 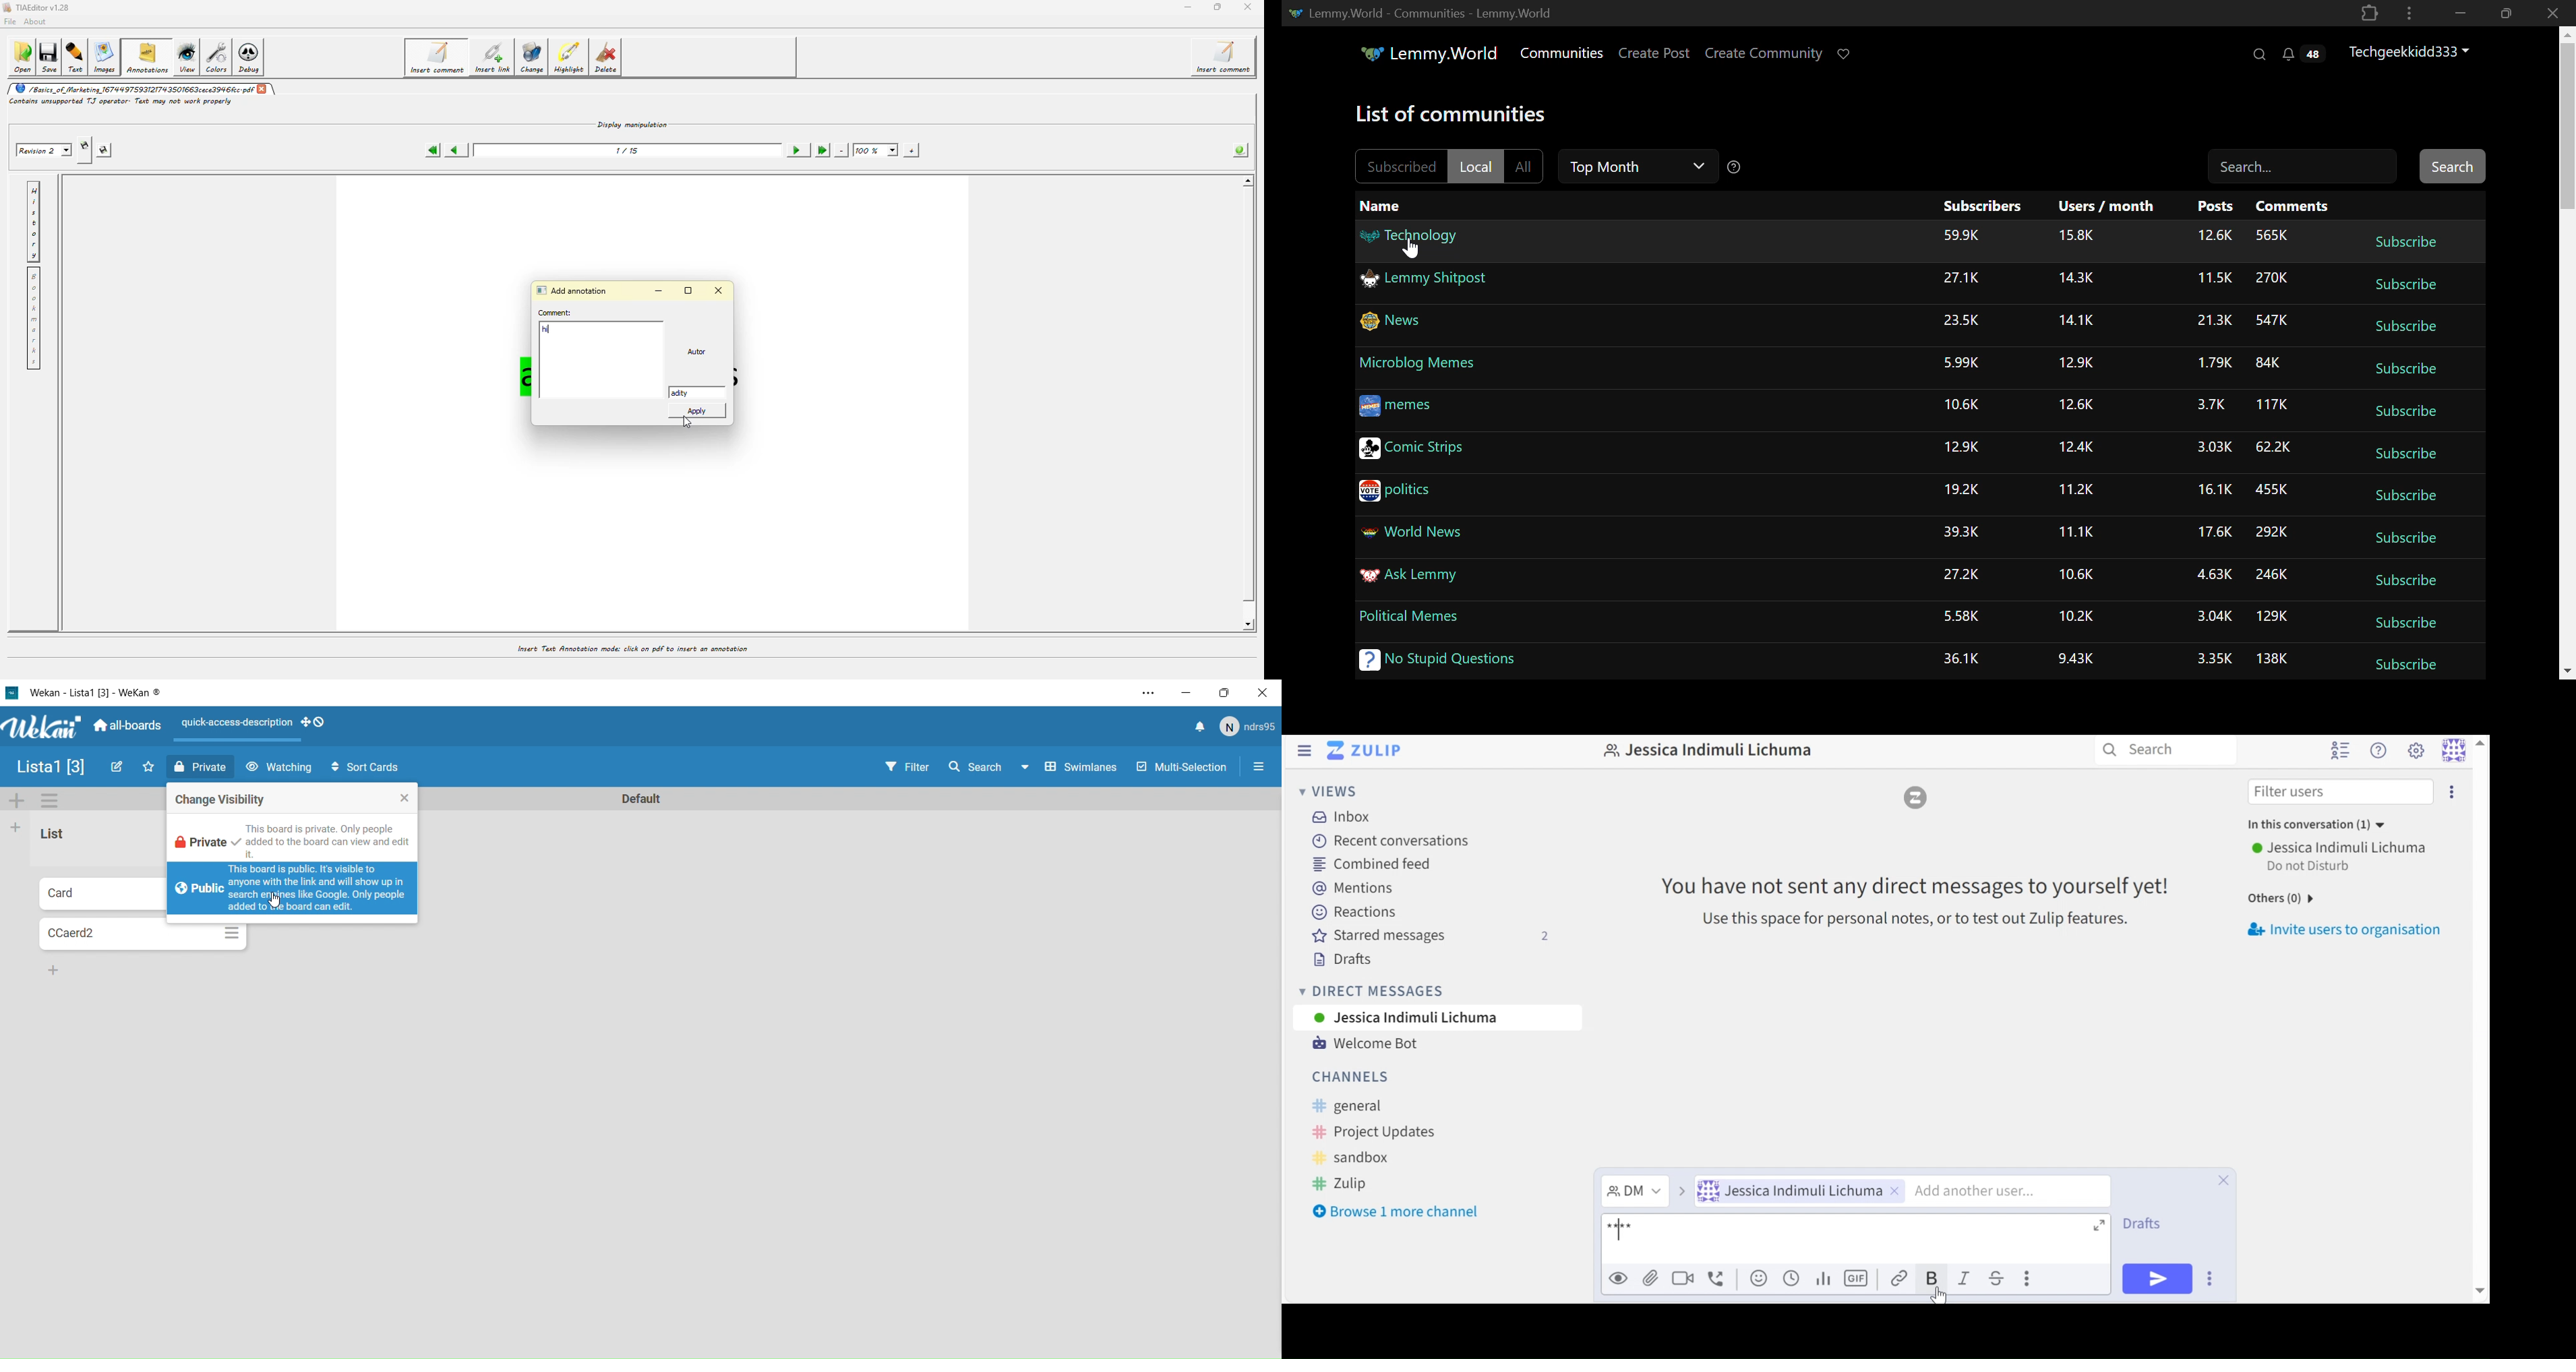 I want to click on Close, so click(x=2221, y=1178).